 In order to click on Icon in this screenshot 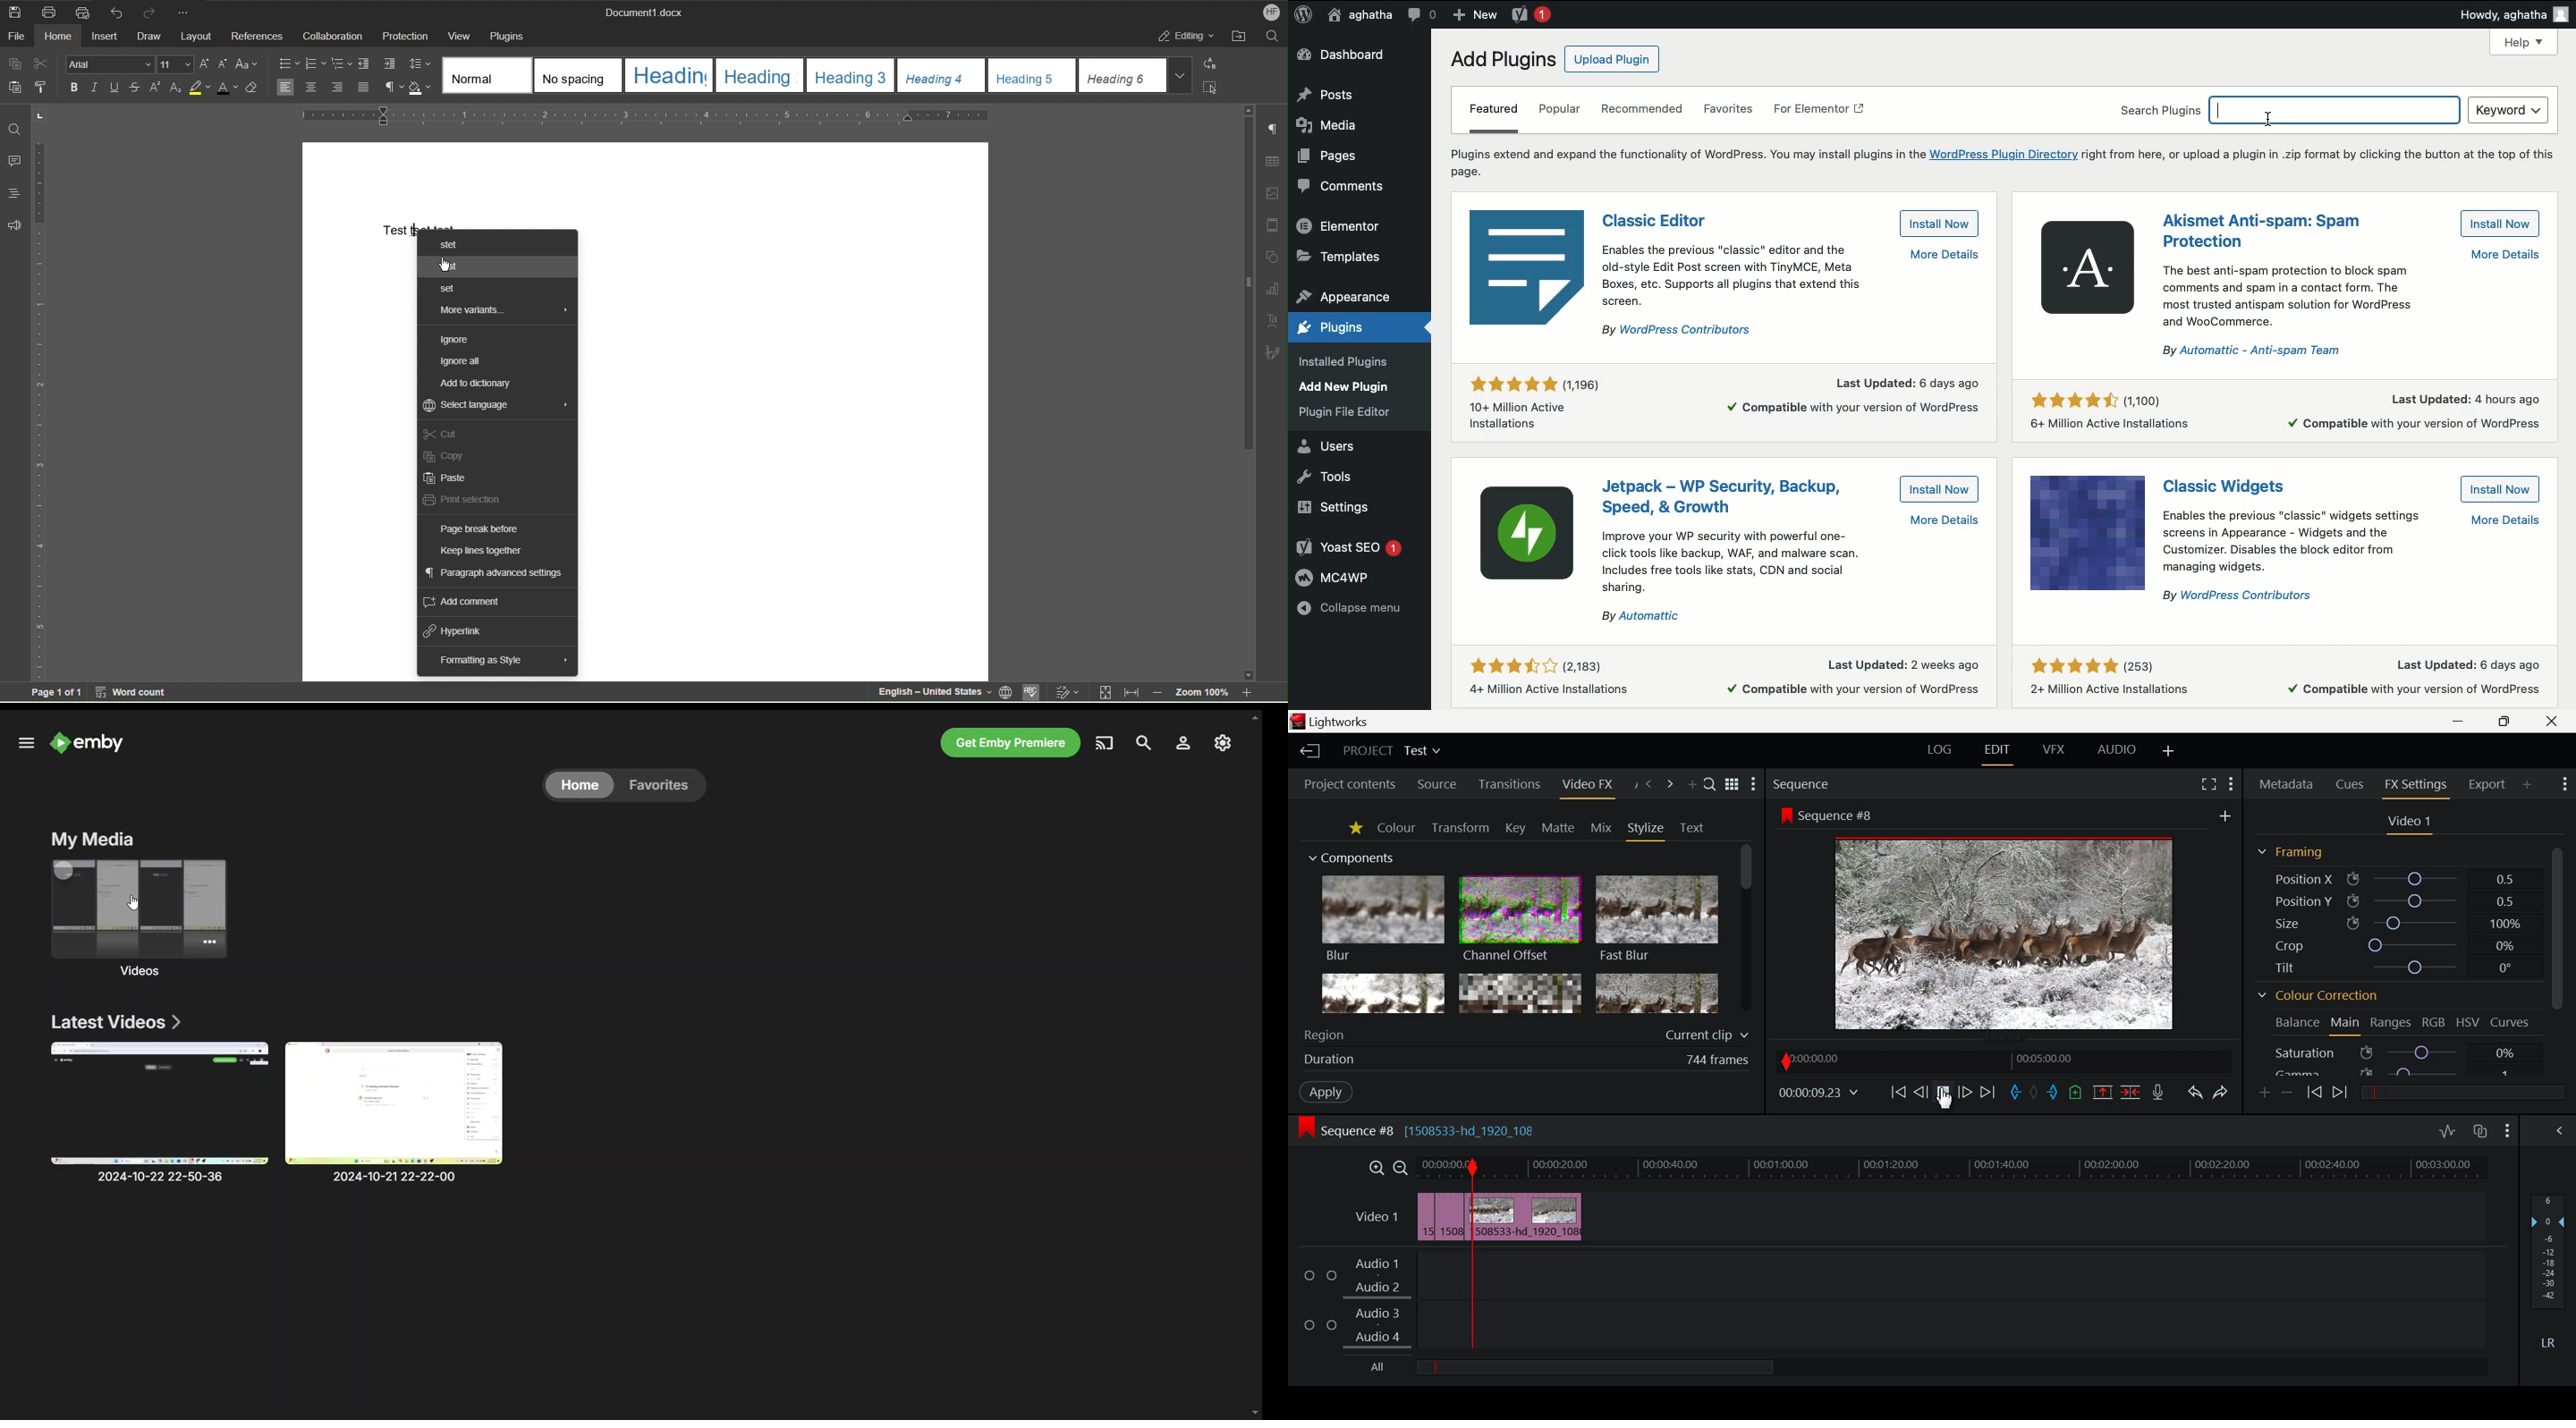, I will do `click(1530, 537)`.